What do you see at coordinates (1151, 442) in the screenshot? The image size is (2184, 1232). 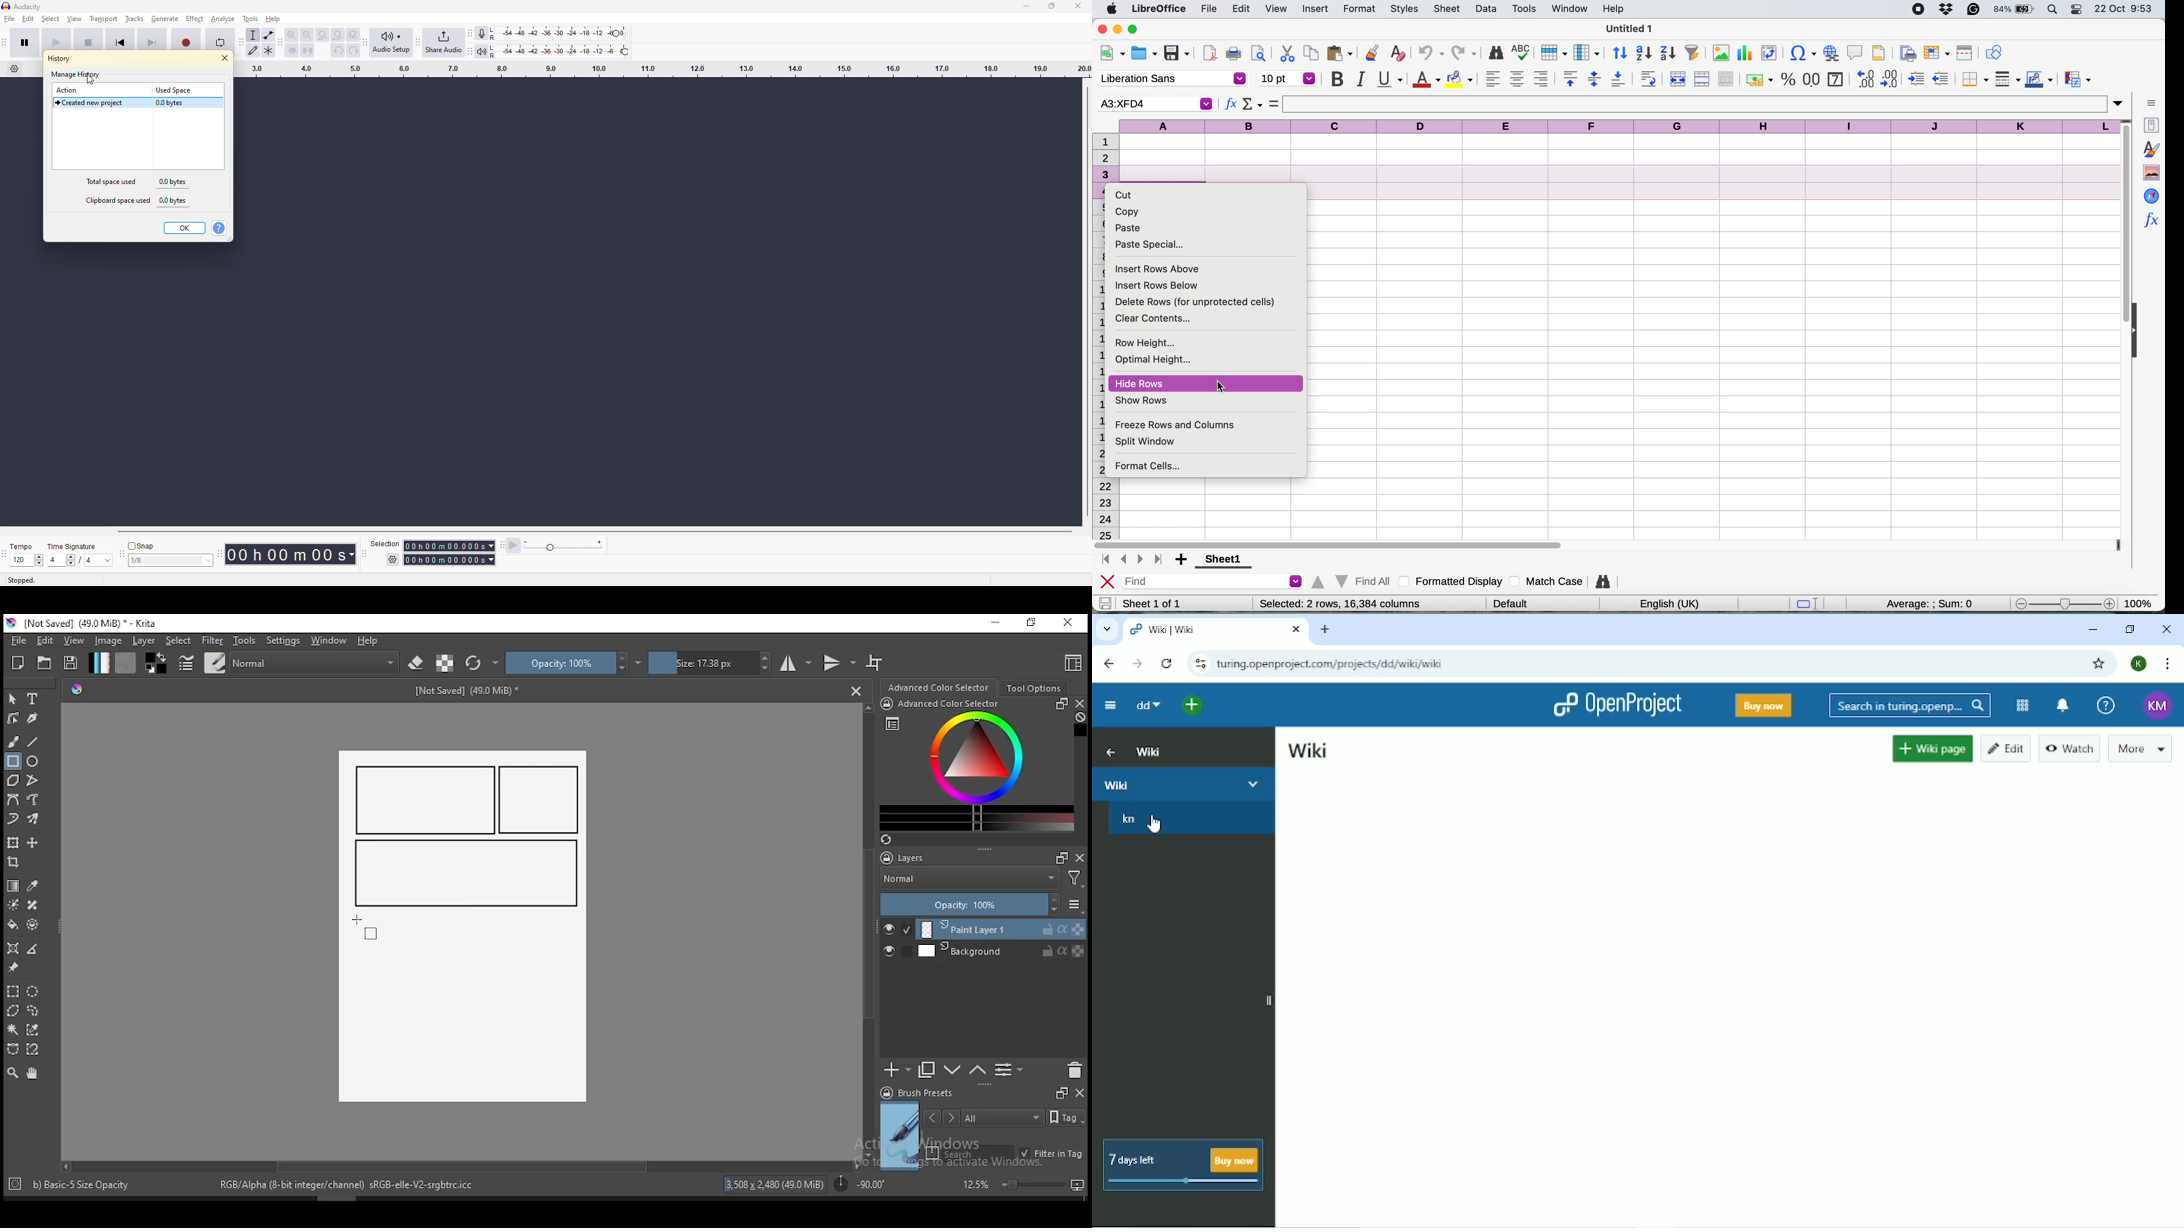 I see `split window` at bounding box center [1151, 442].